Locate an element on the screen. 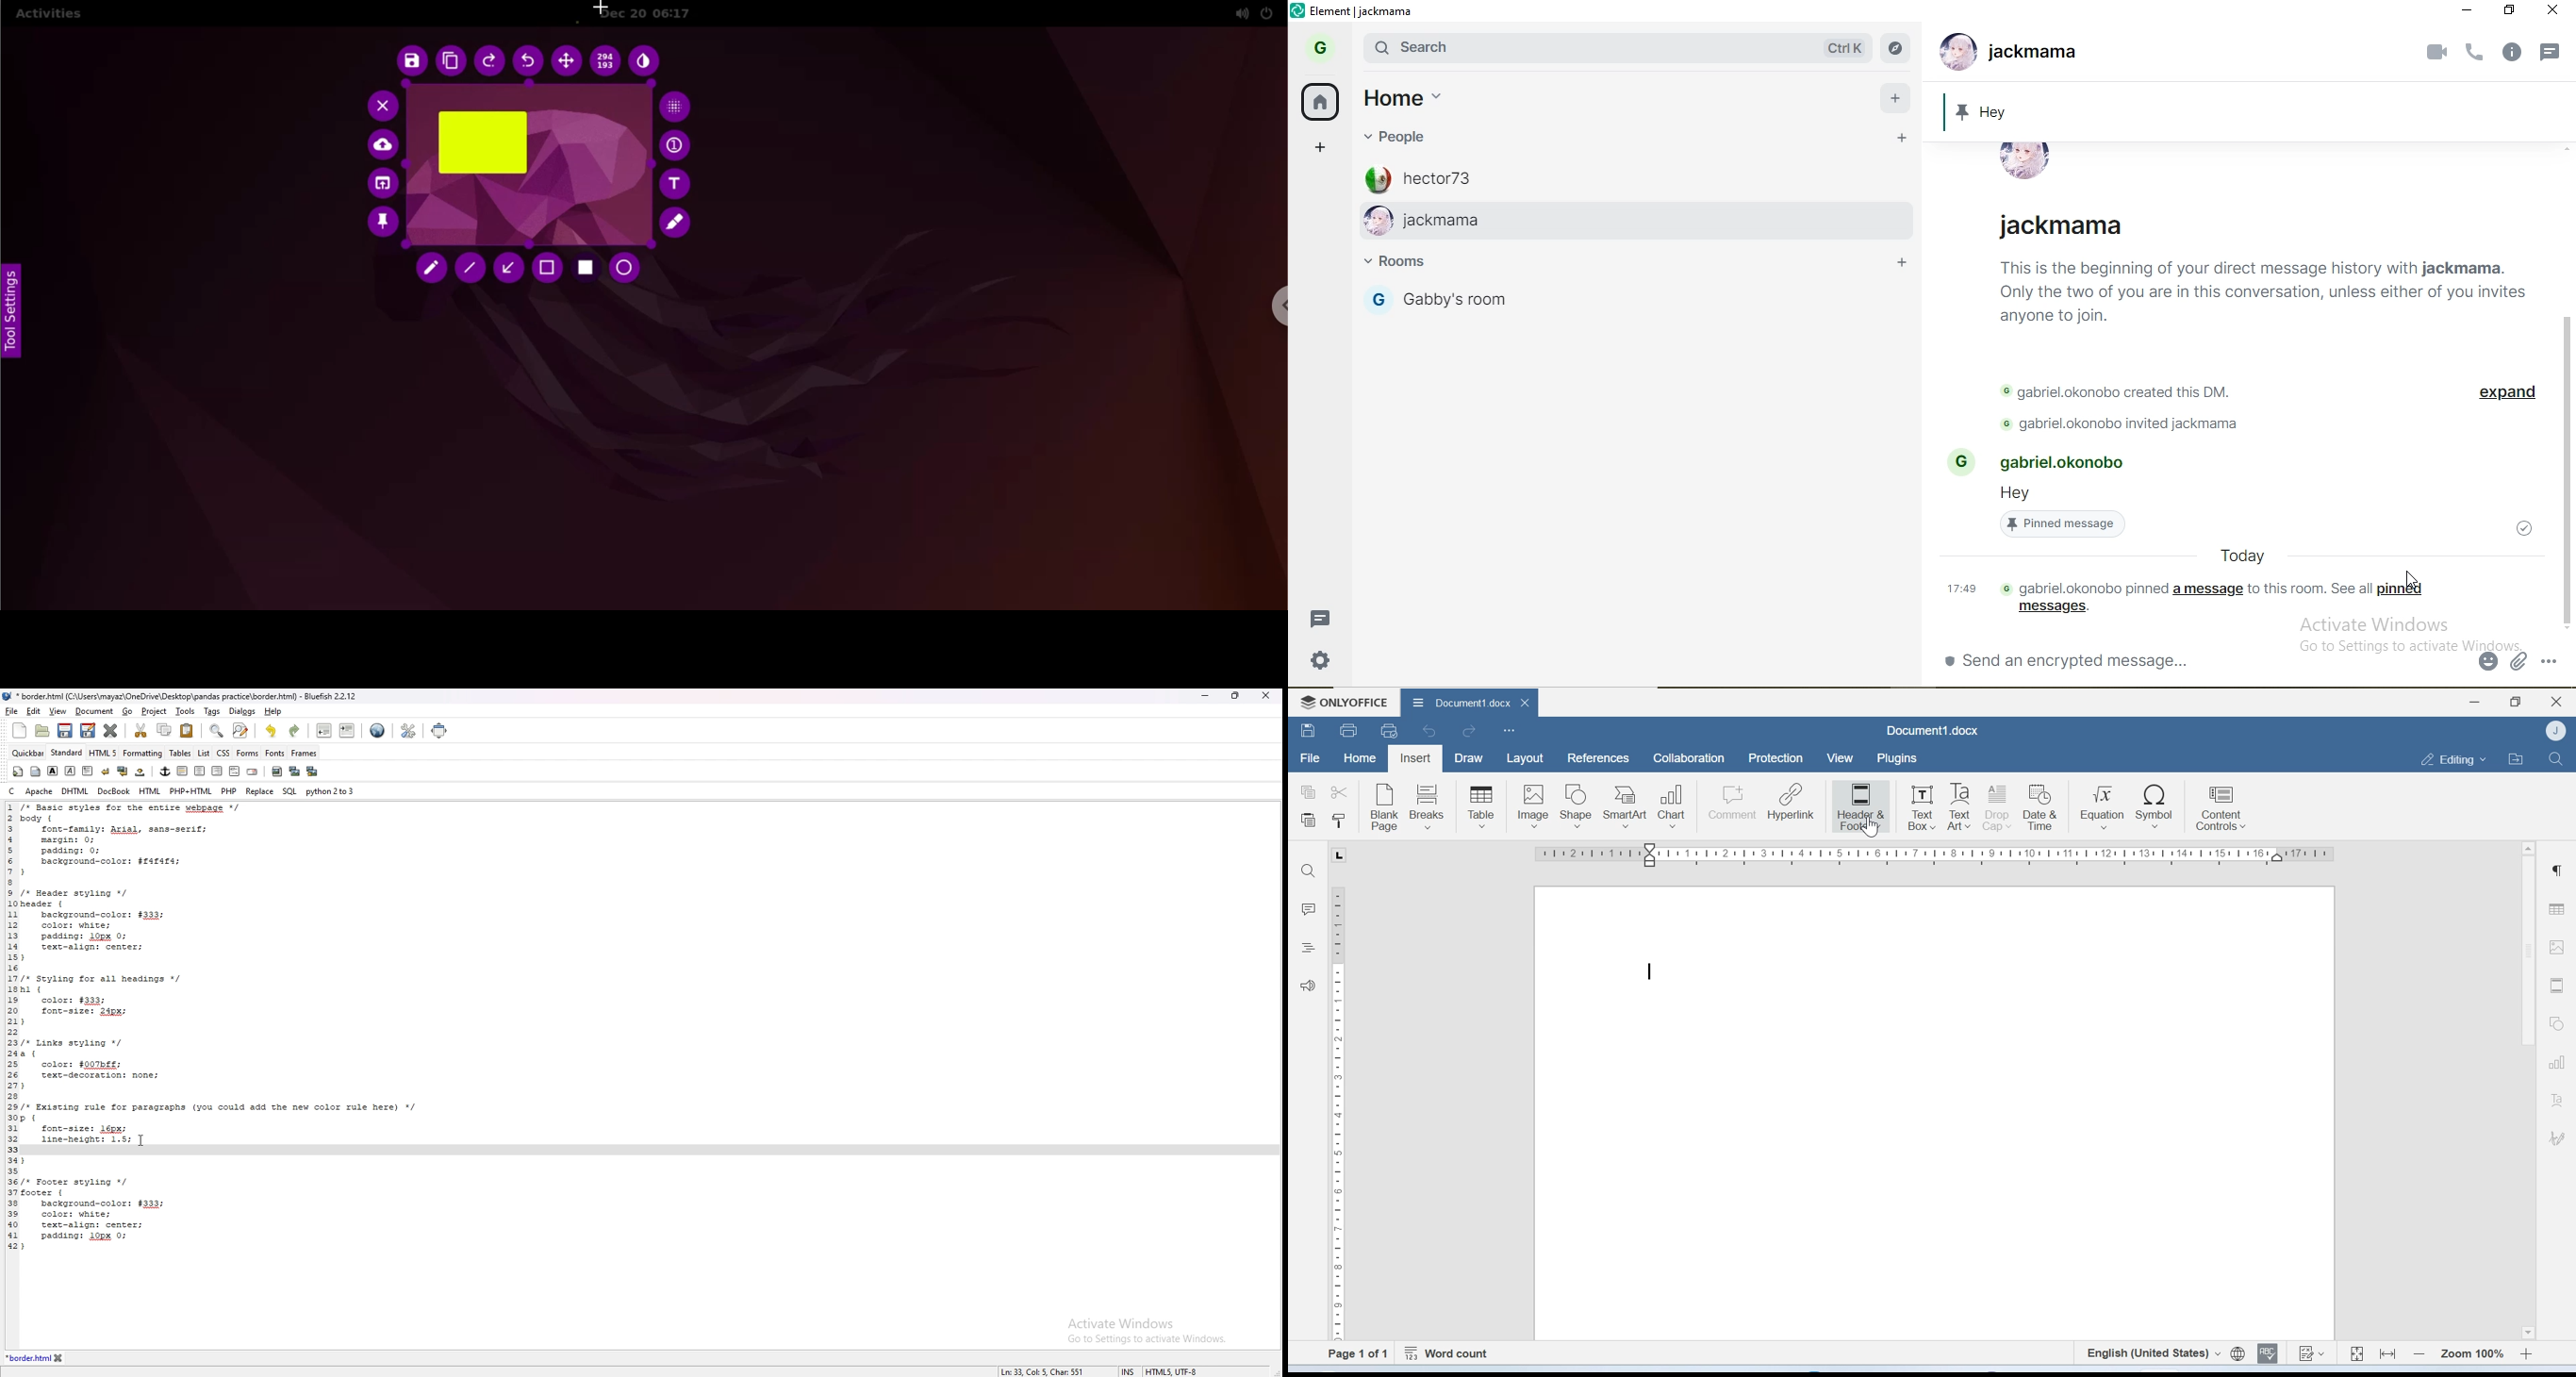 This screenshot has height=1400, width=2576.  is located at coordinates (2105, 390).